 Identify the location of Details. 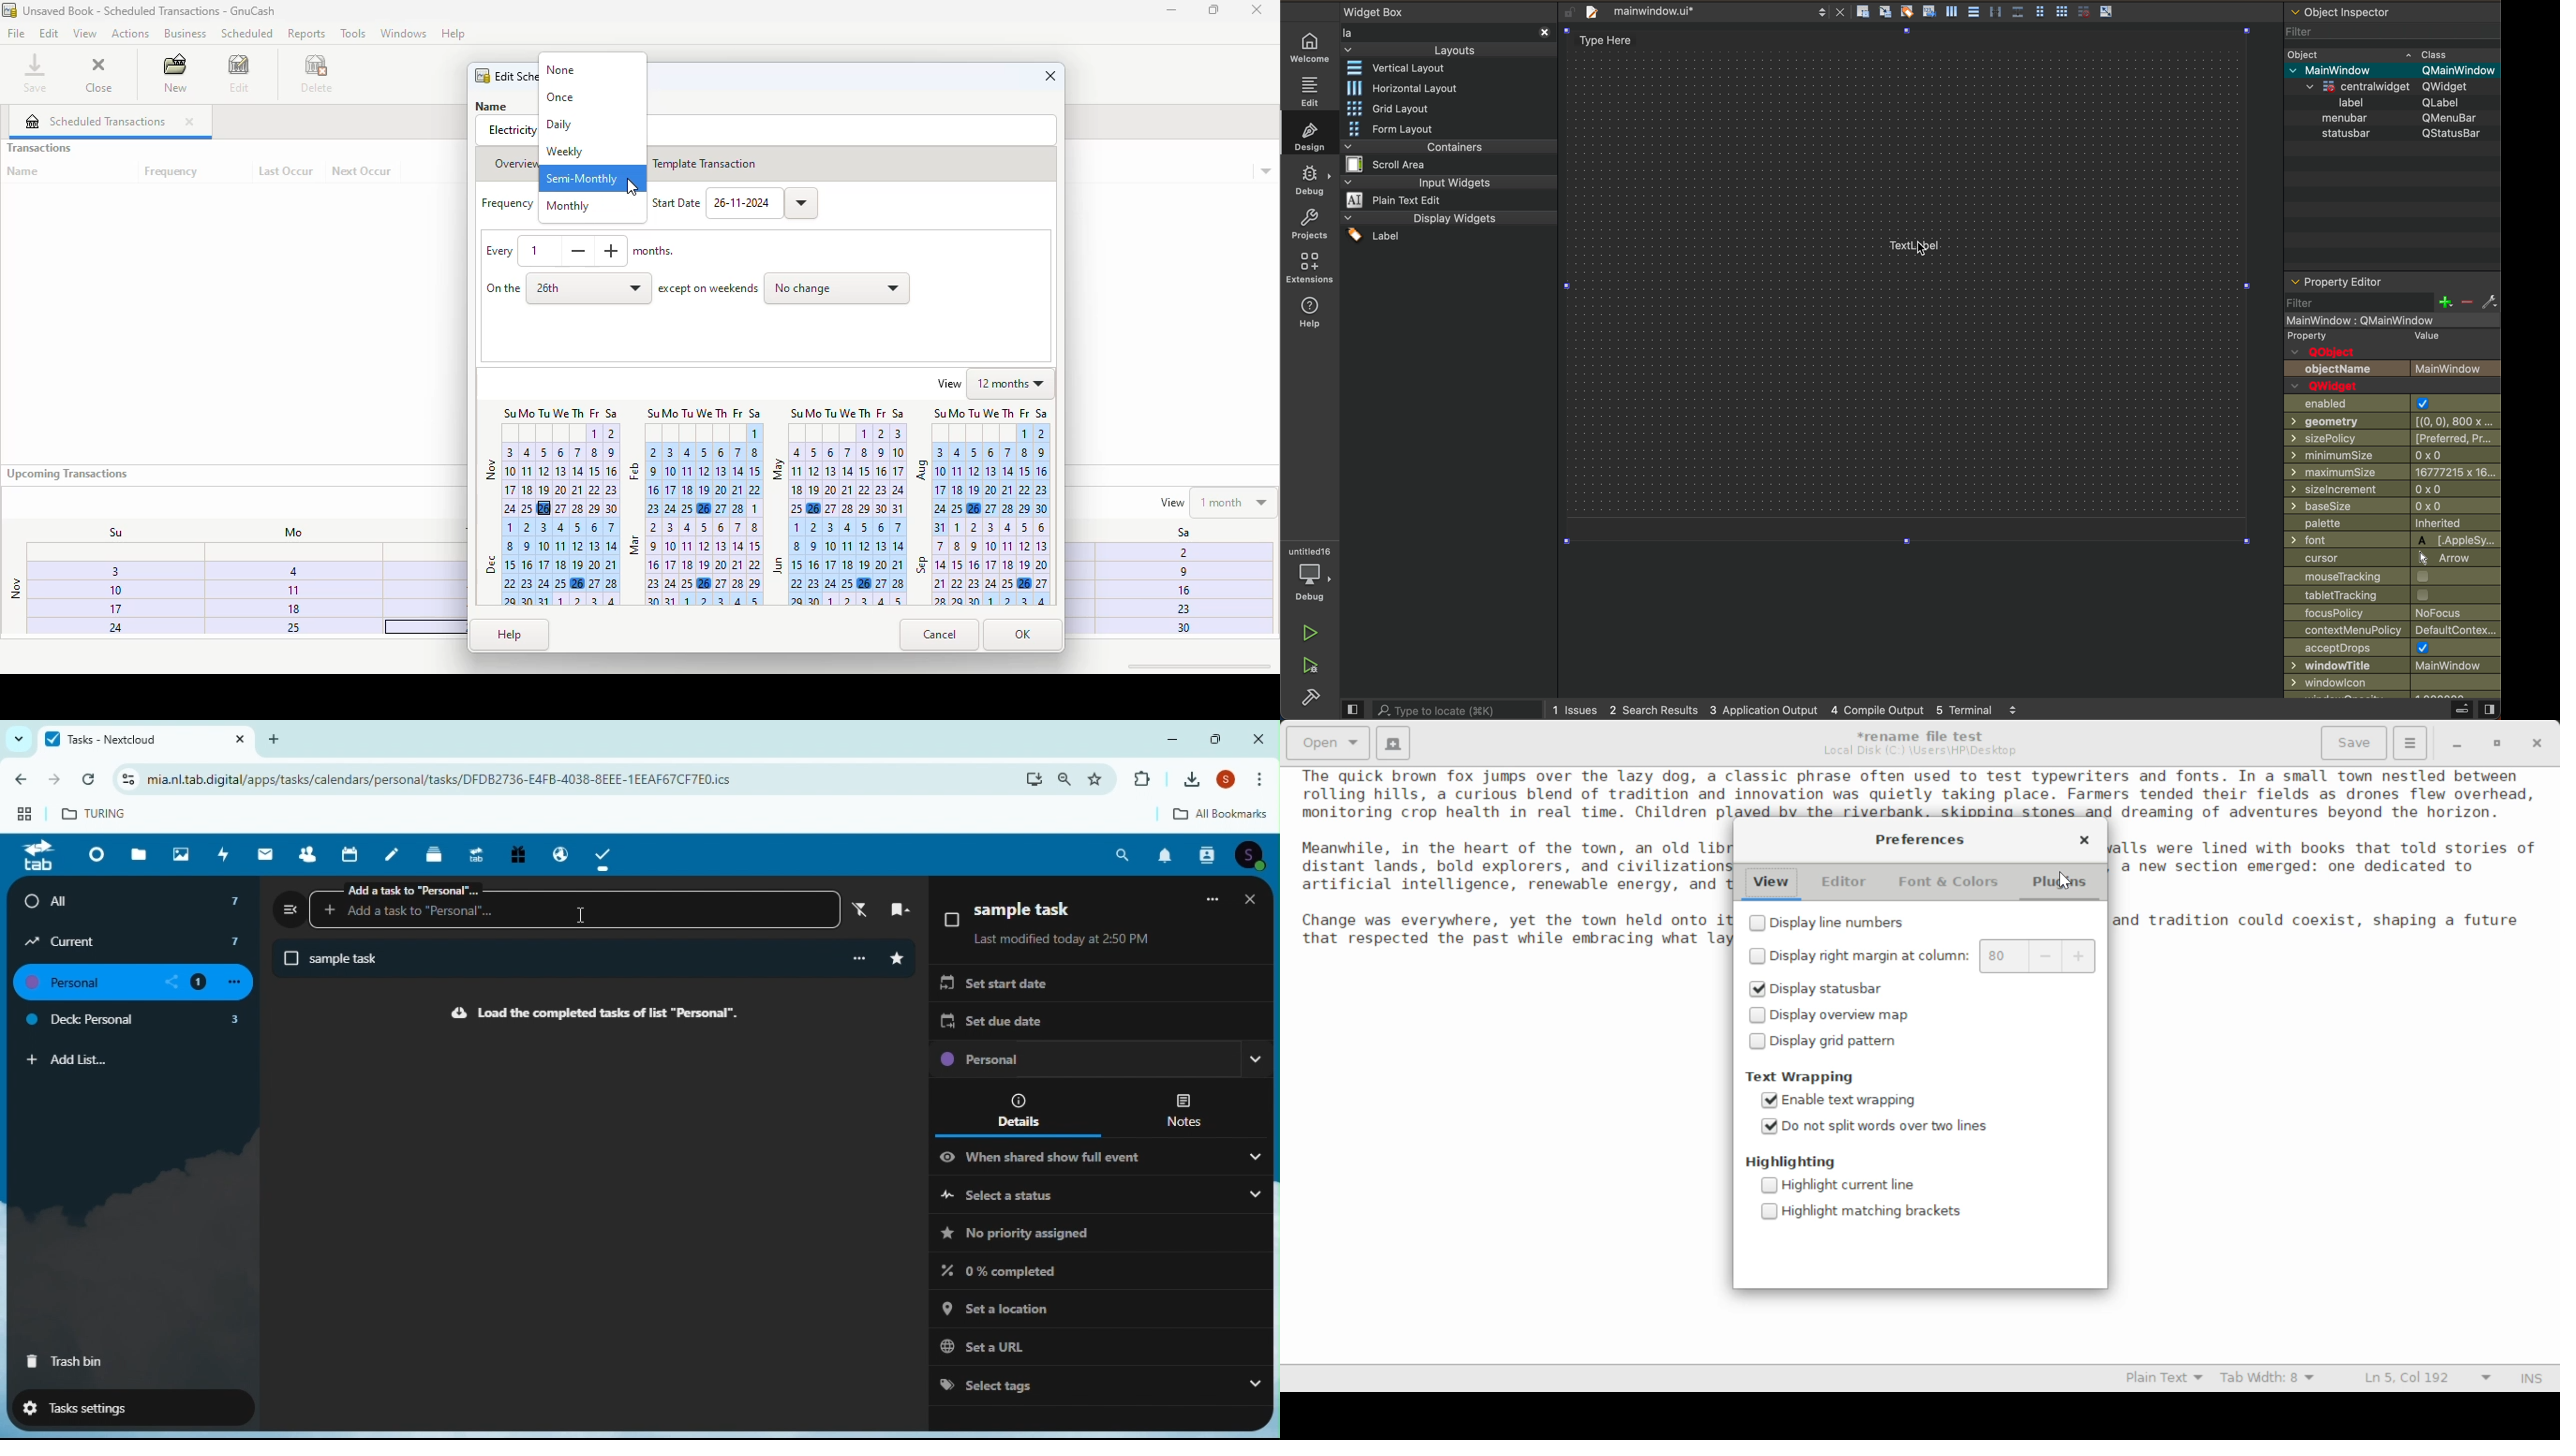
(1024, 1109).